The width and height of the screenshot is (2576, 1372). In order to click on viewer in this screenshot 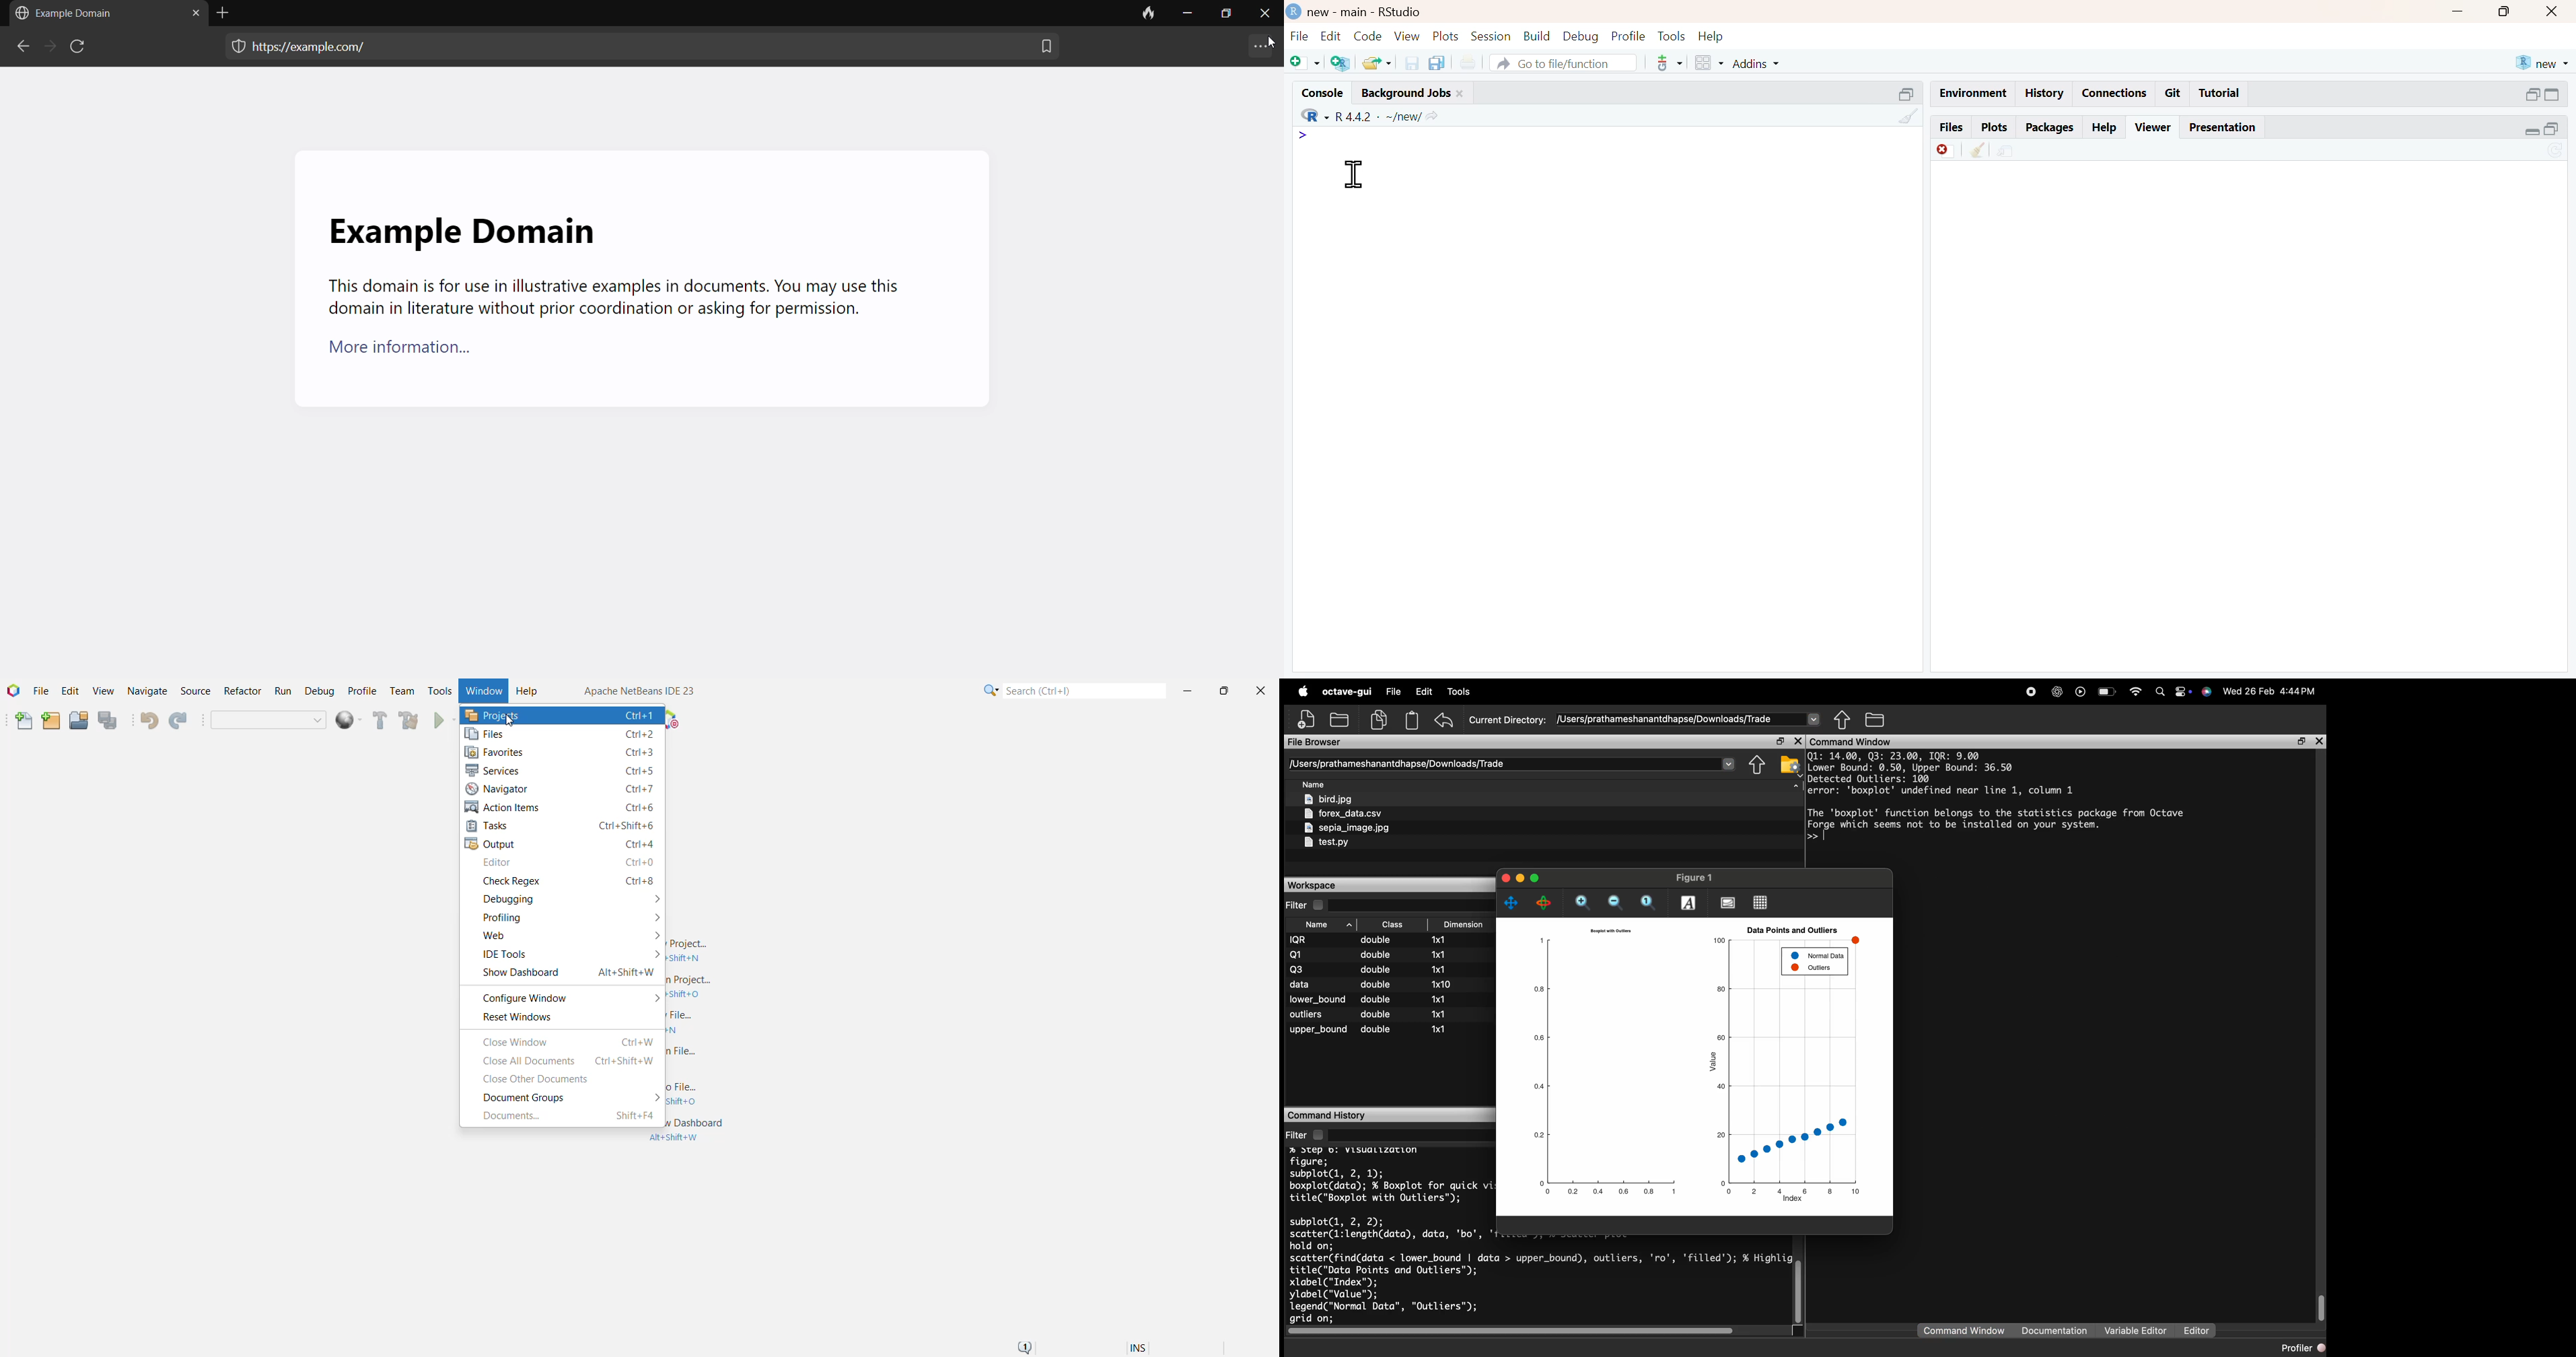, I will do `click(2154, 128)`.